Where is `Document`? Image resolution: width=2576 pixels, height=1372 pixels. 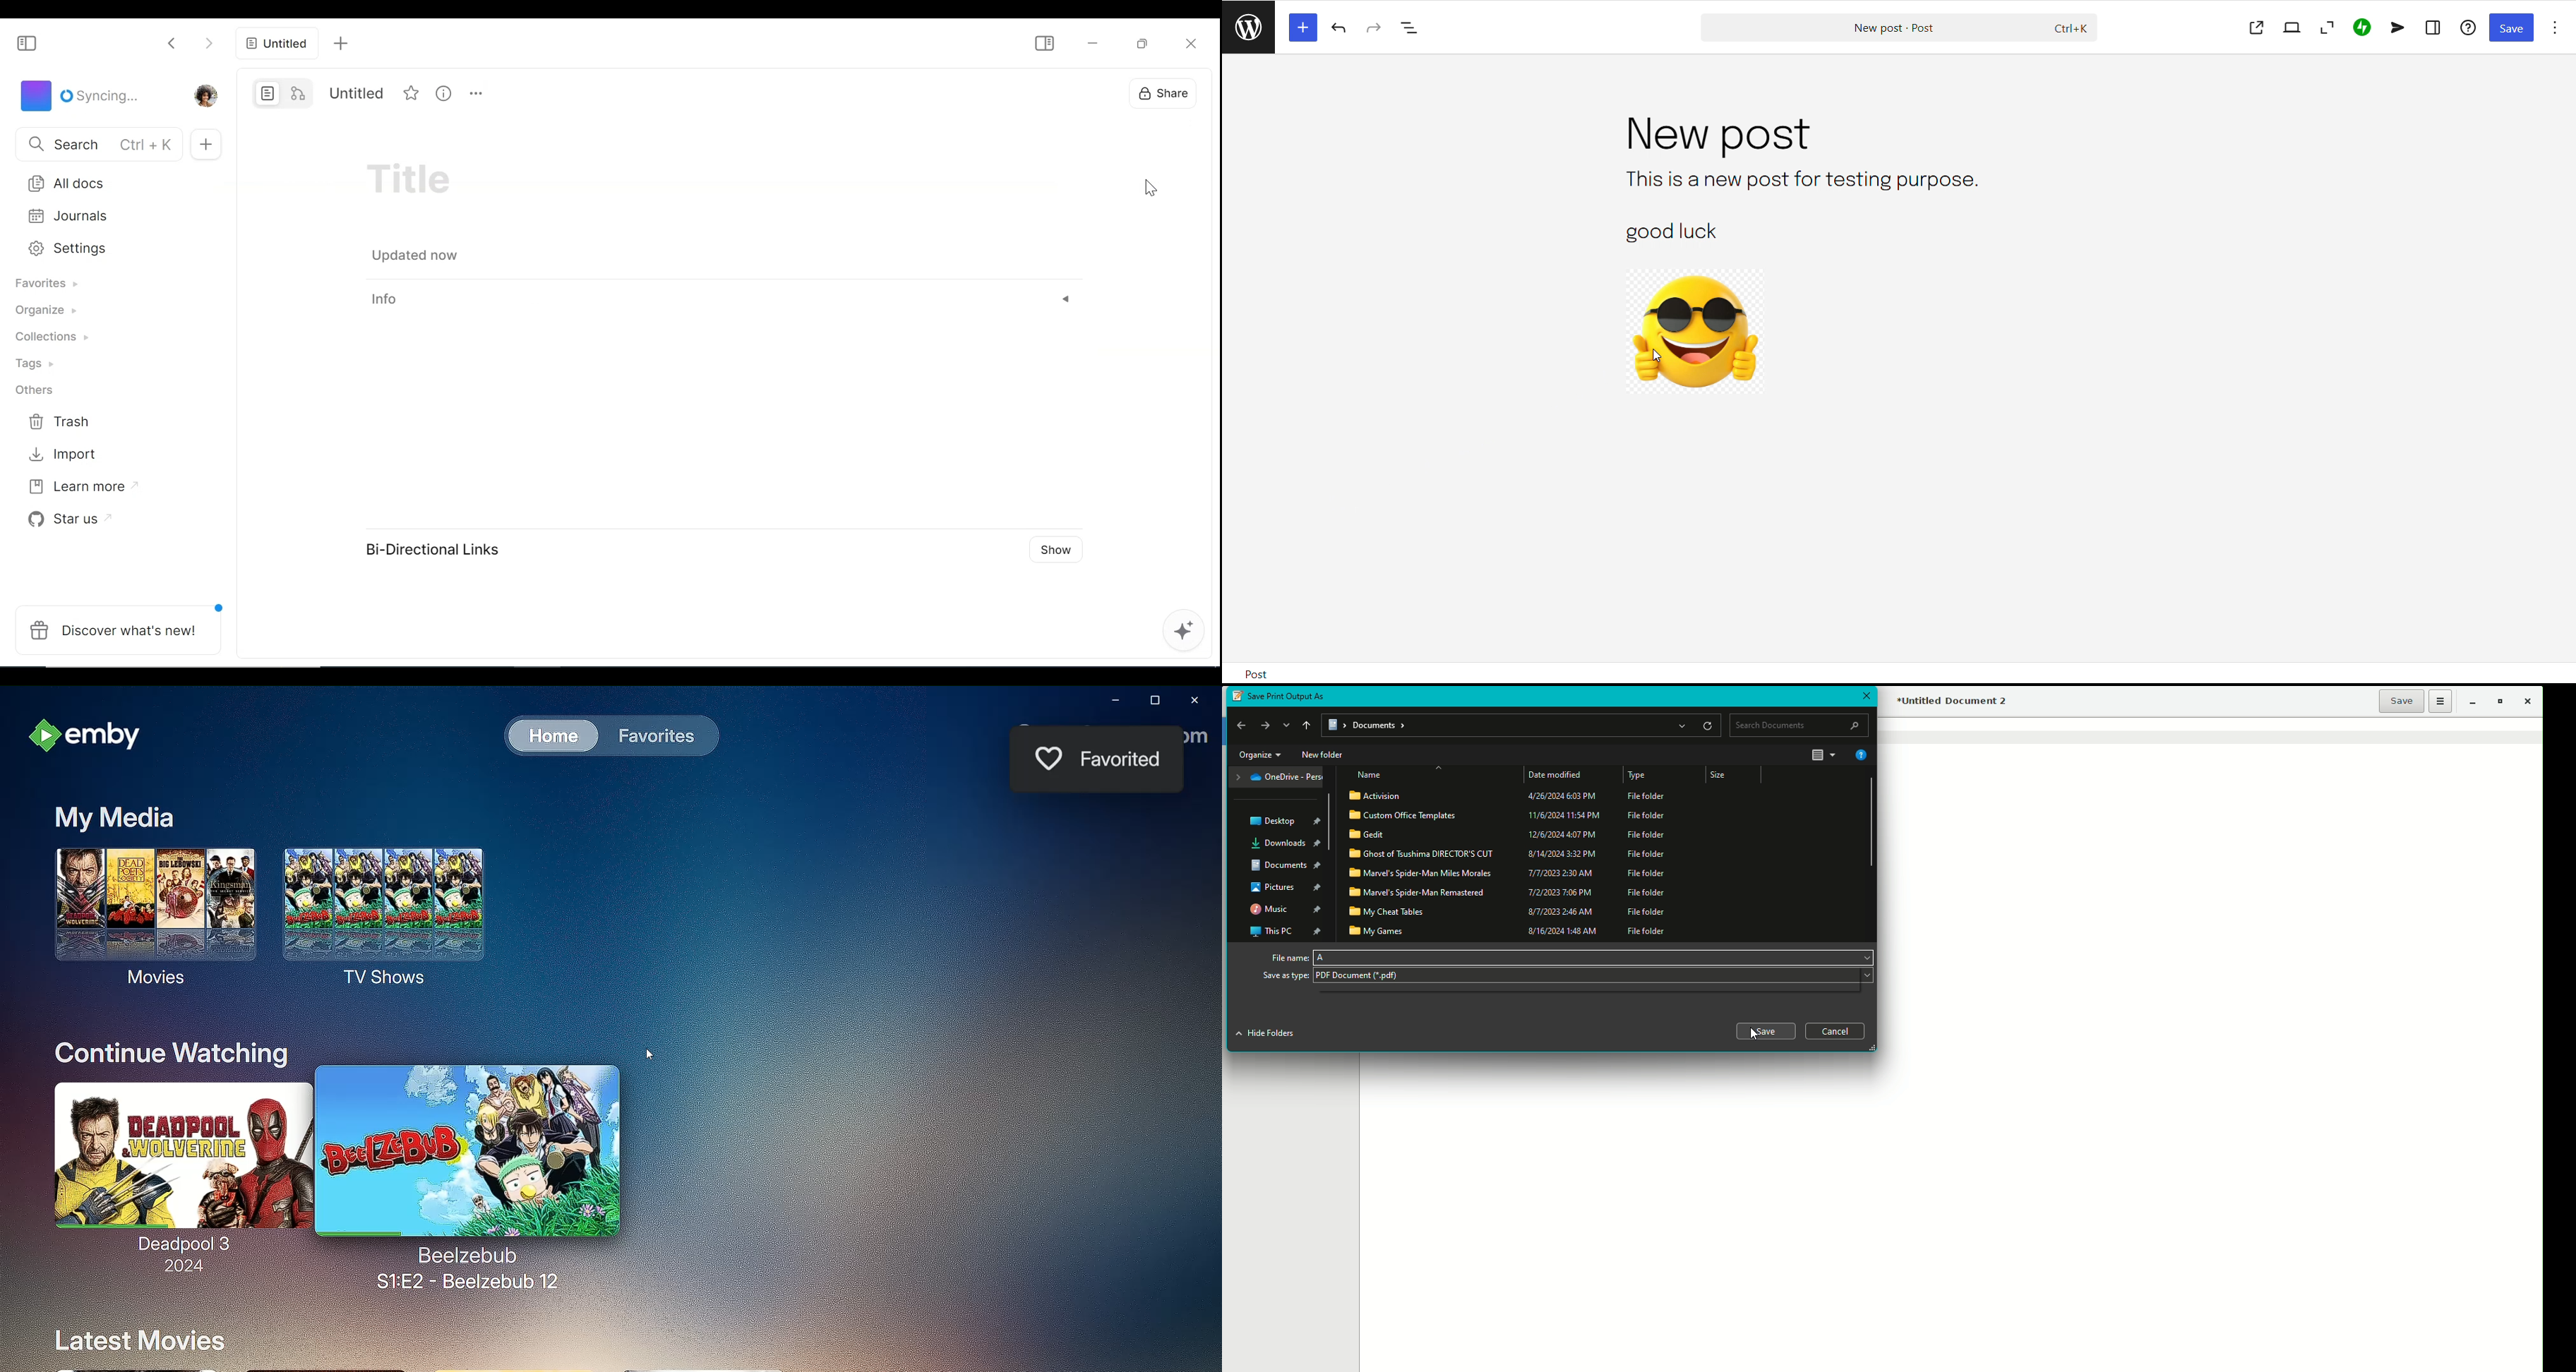 Document is located at coordinates (1283, 867).